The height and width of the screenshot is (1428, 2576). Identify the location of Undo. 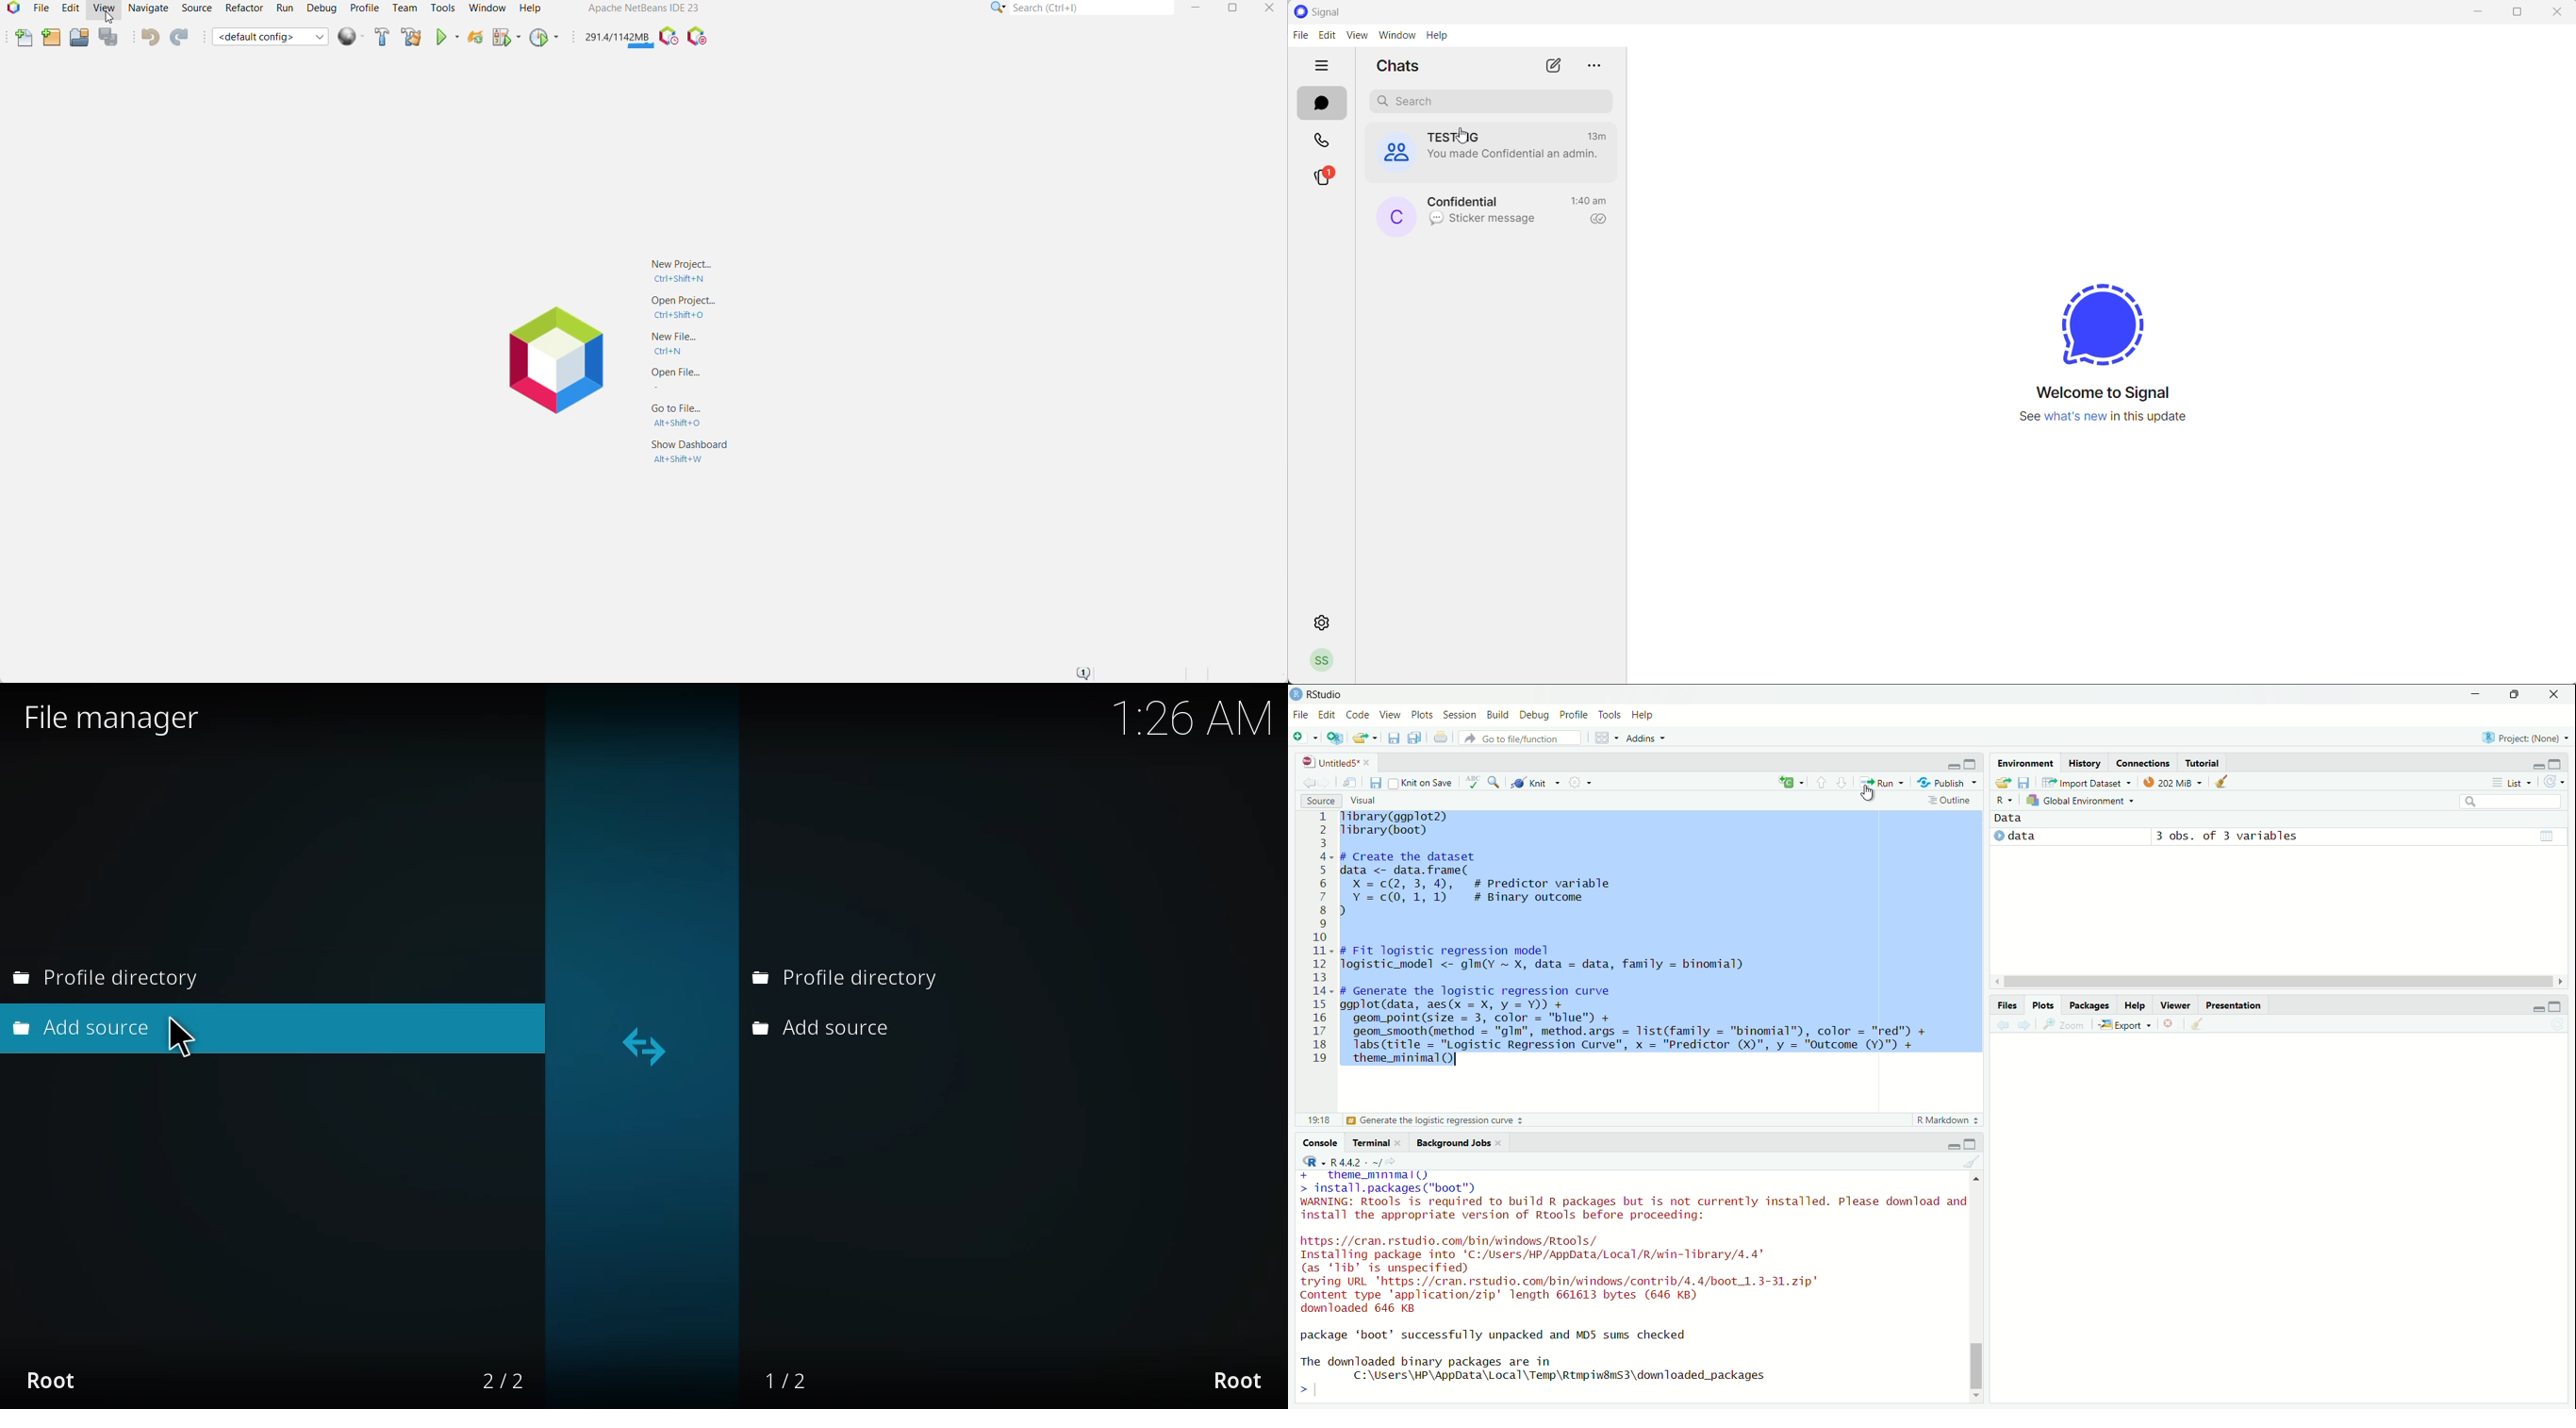
(149, 37).